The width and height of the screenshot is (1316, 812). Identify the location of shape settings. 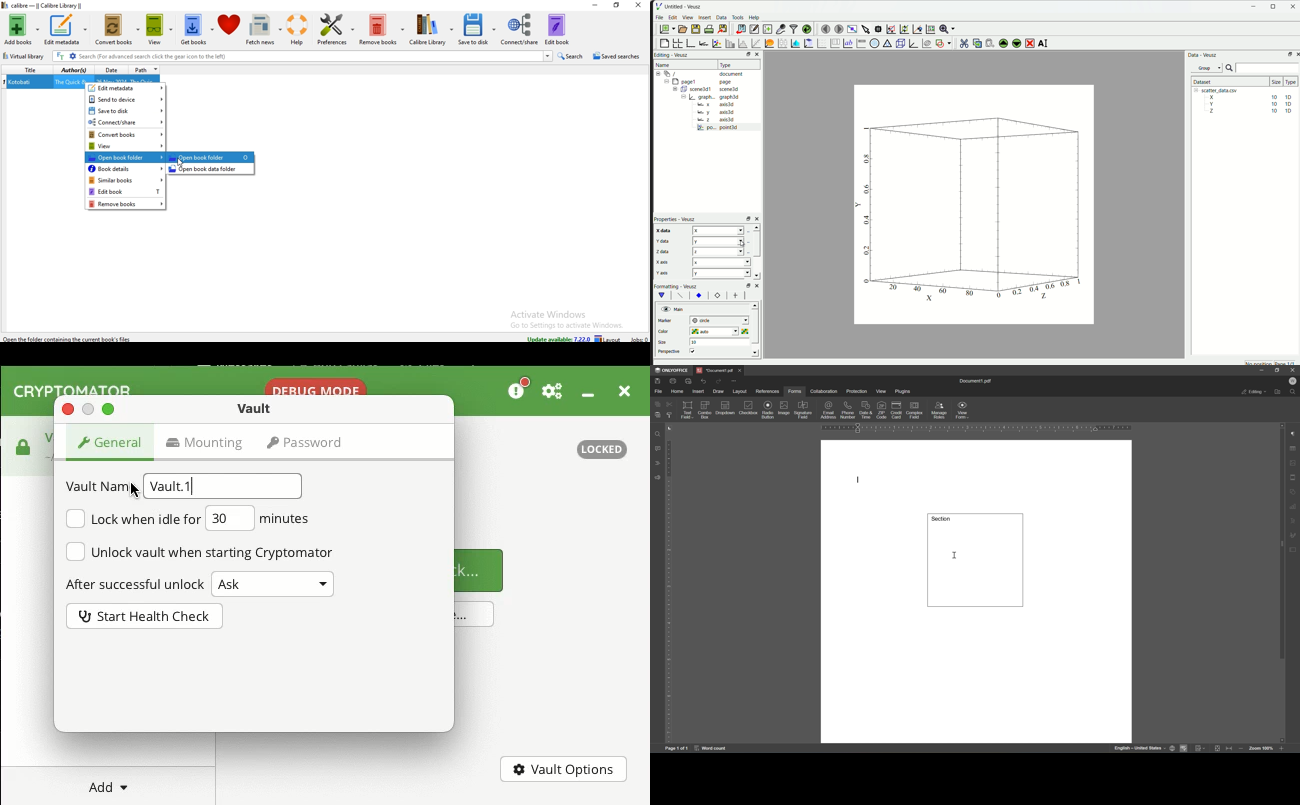
(1293, 491).